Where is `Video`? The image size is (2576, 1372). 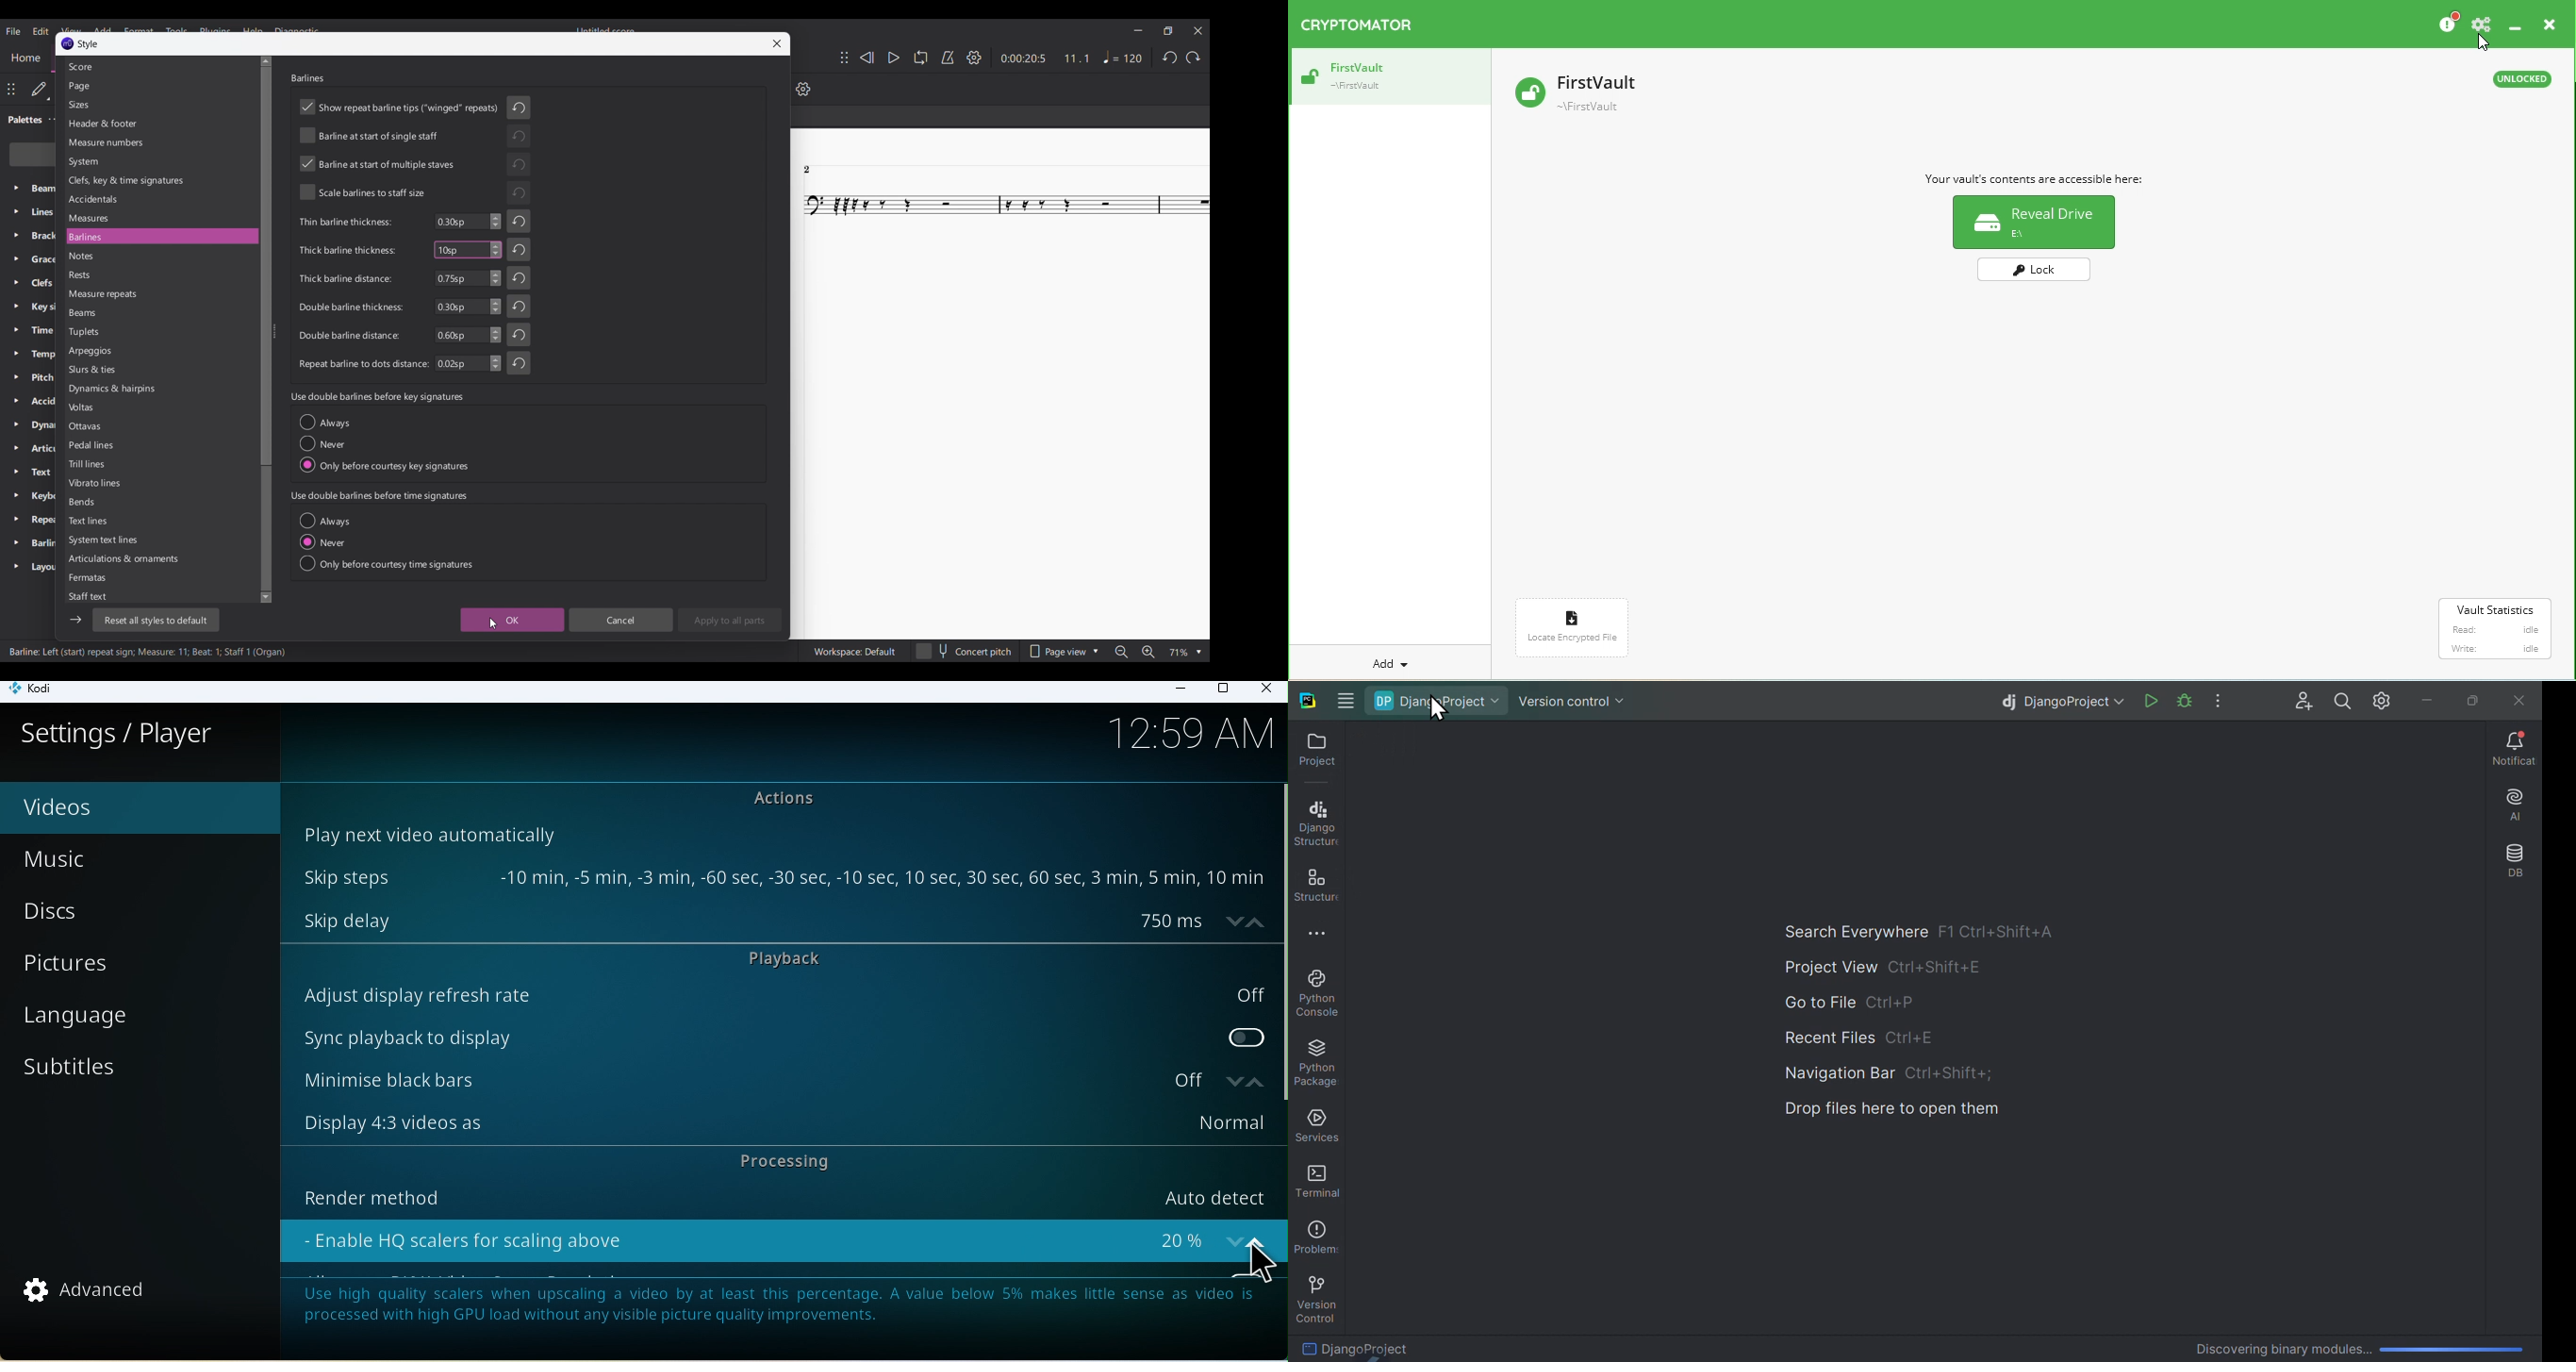
Video is located at coordinates (108, 808).